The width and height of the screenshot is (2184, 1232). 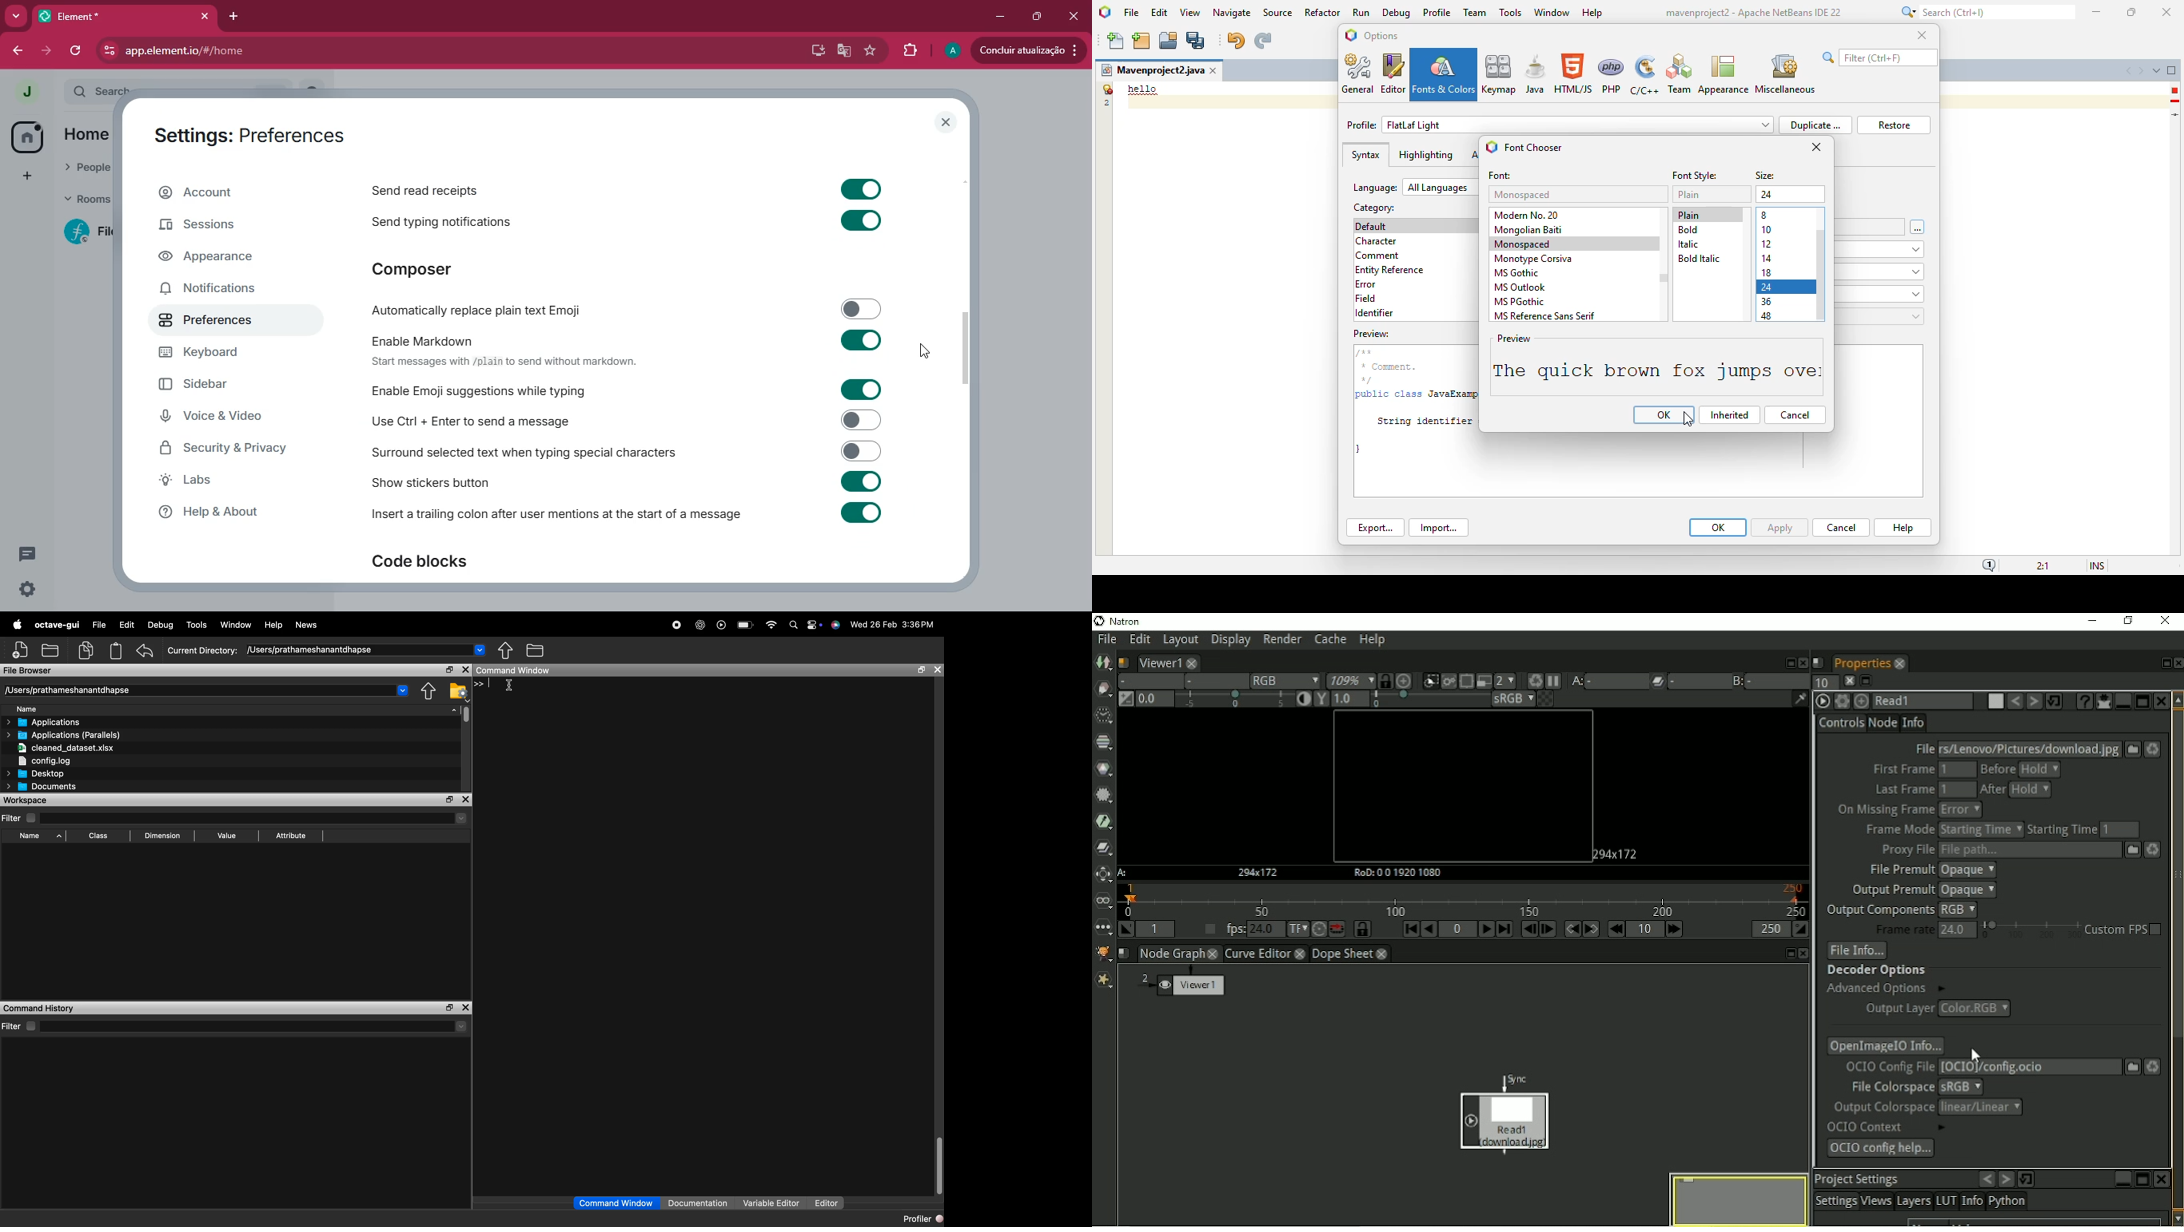 I want to click on Directory settings, so click(x=458, y=690).